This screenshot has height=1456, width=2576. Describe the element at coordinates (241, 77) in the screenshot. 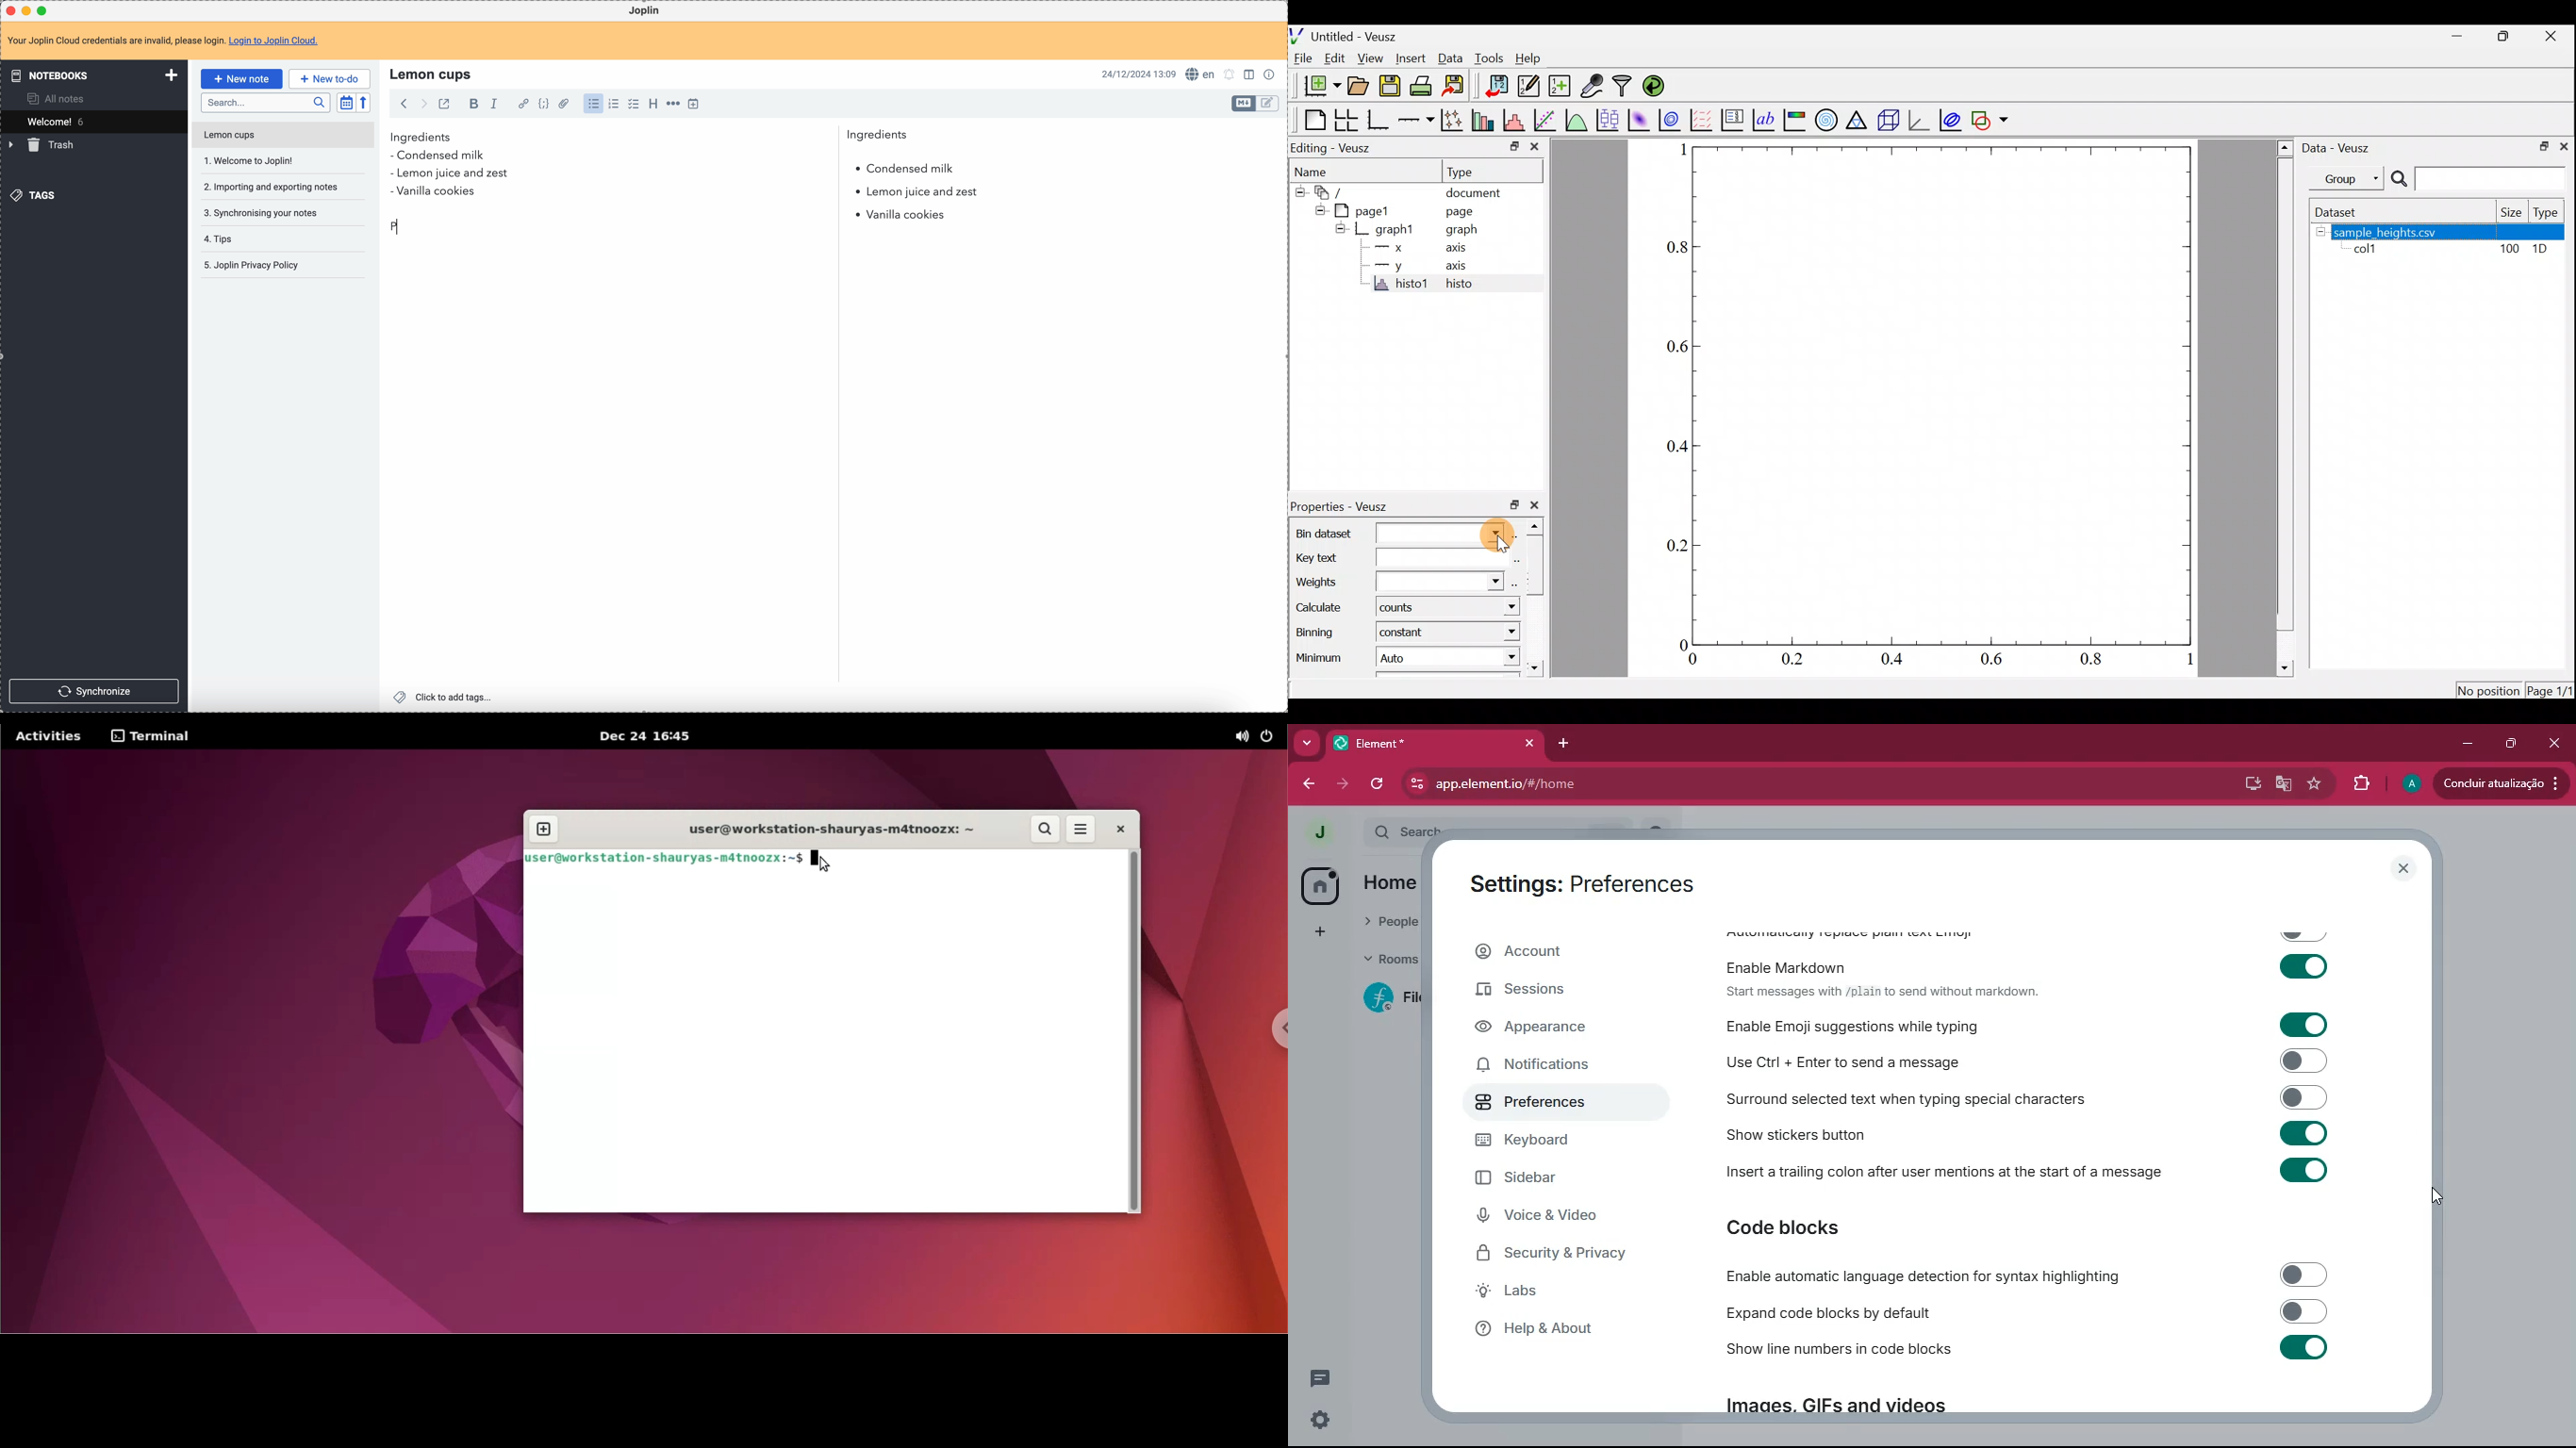

I see `click on new note` at that location.